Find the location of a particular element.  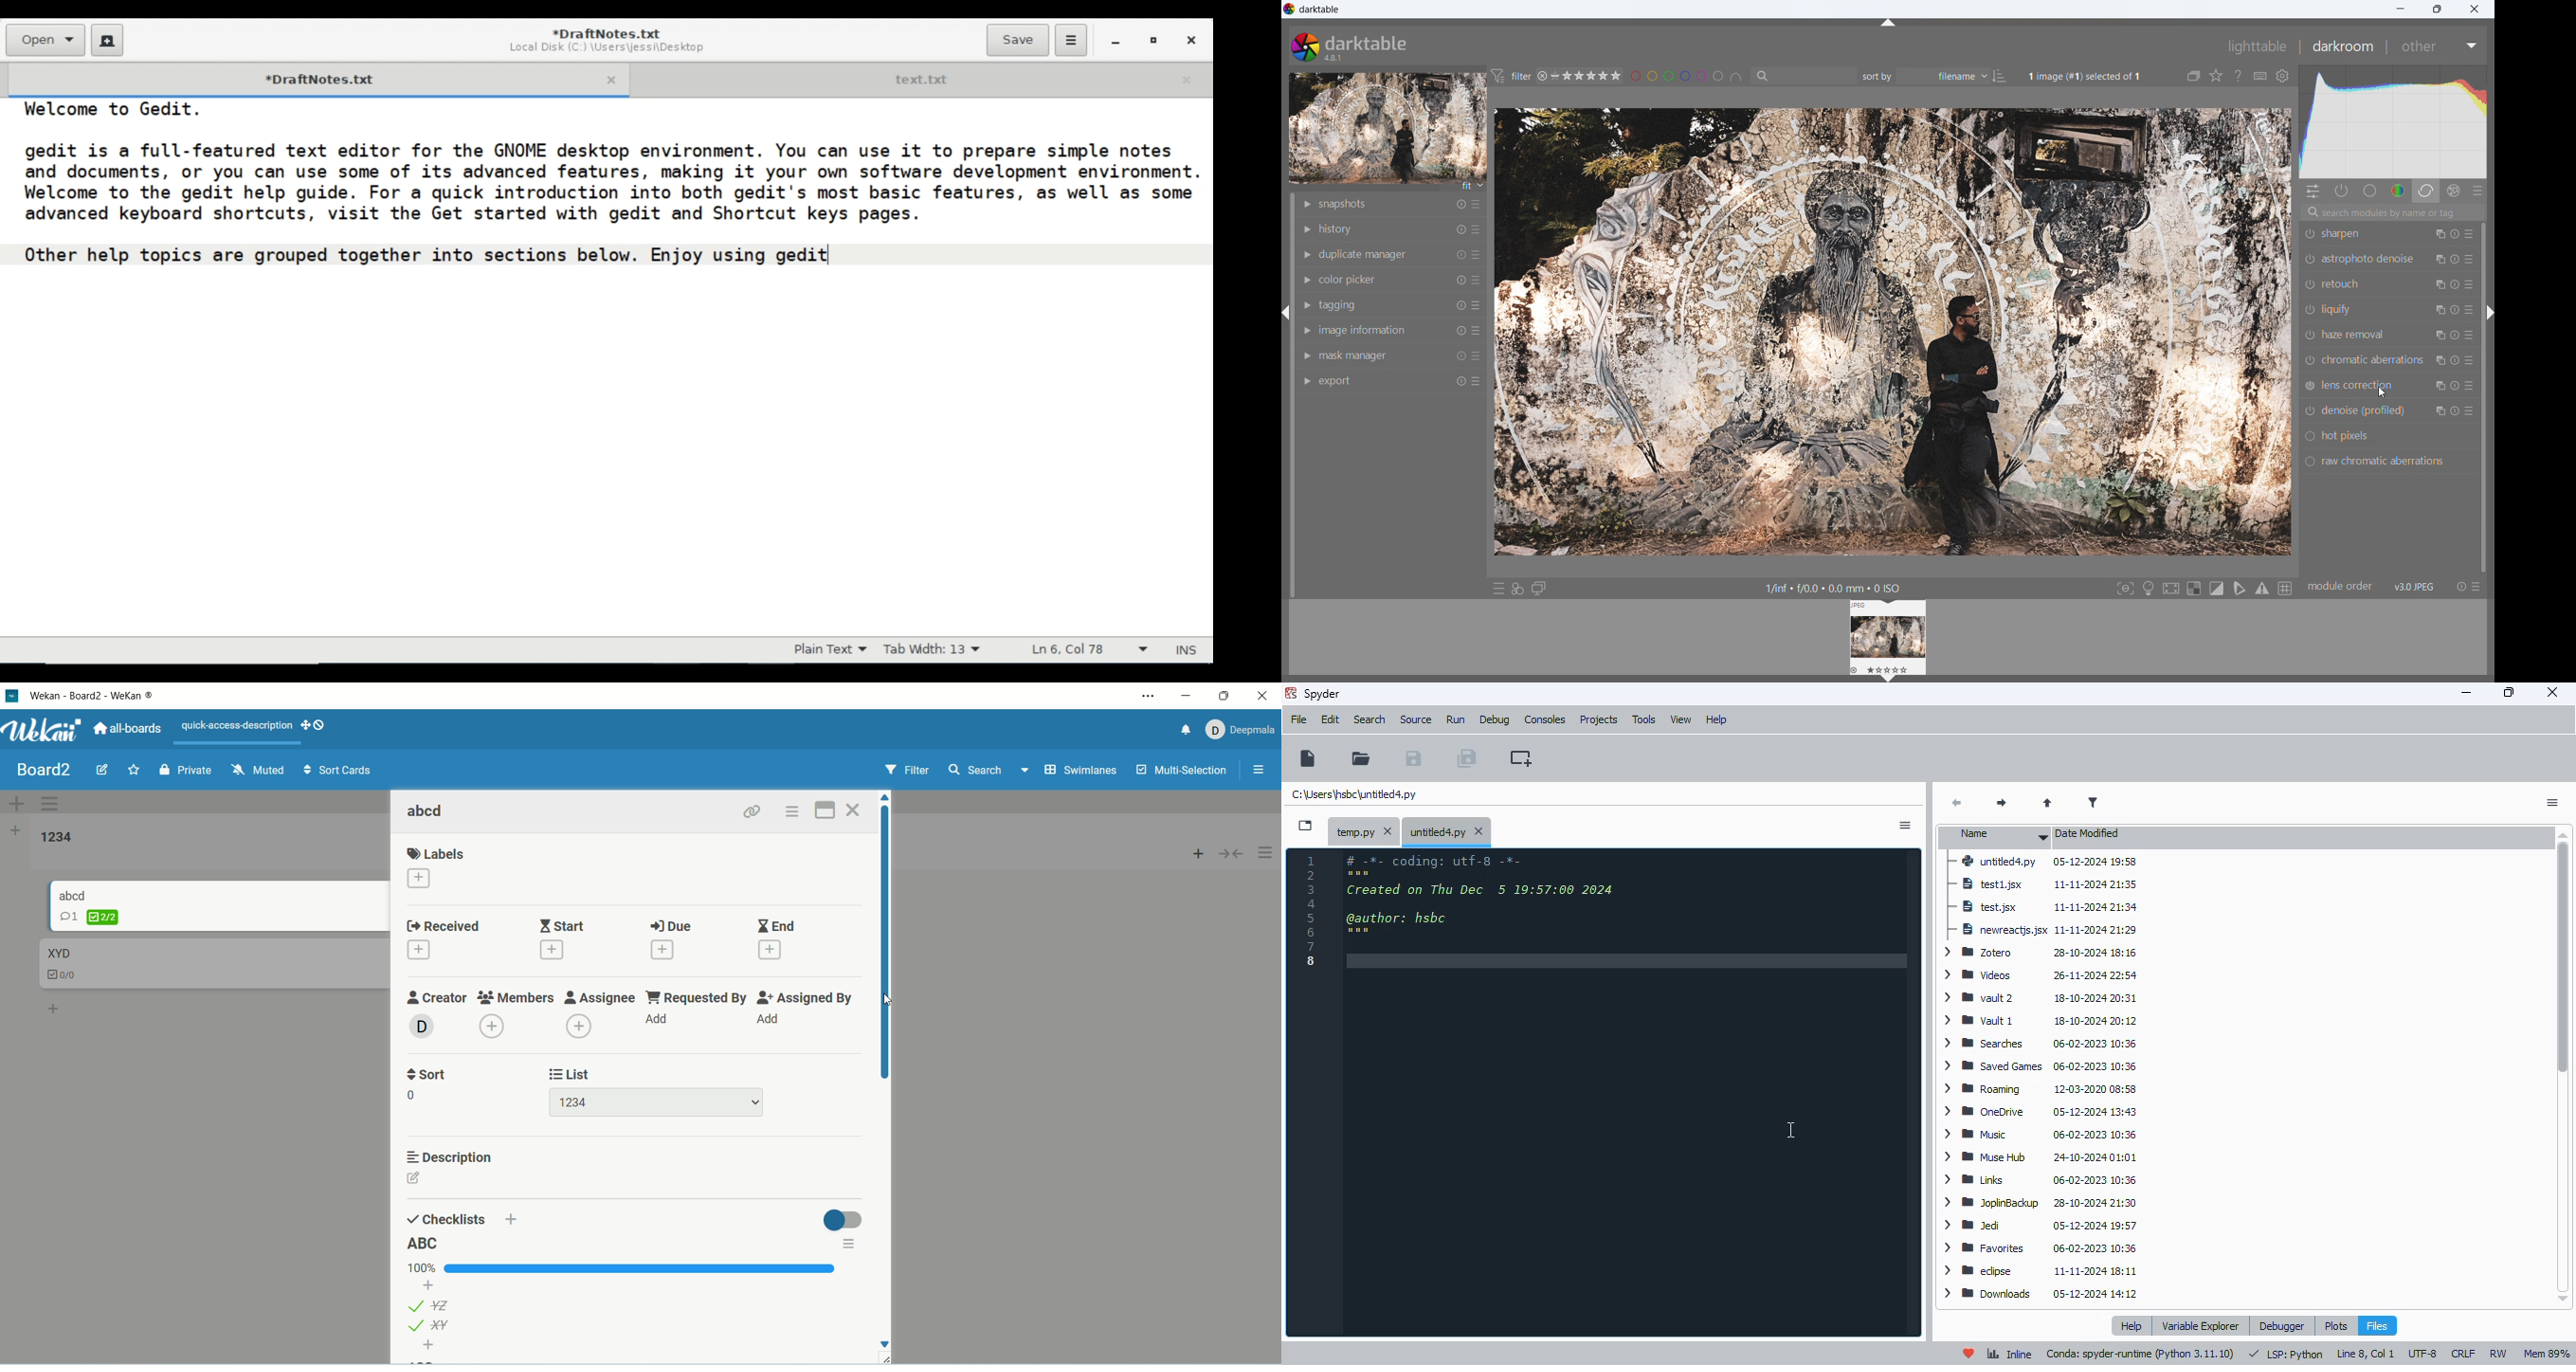

show only active modules is located at coordinates (2342, 191).